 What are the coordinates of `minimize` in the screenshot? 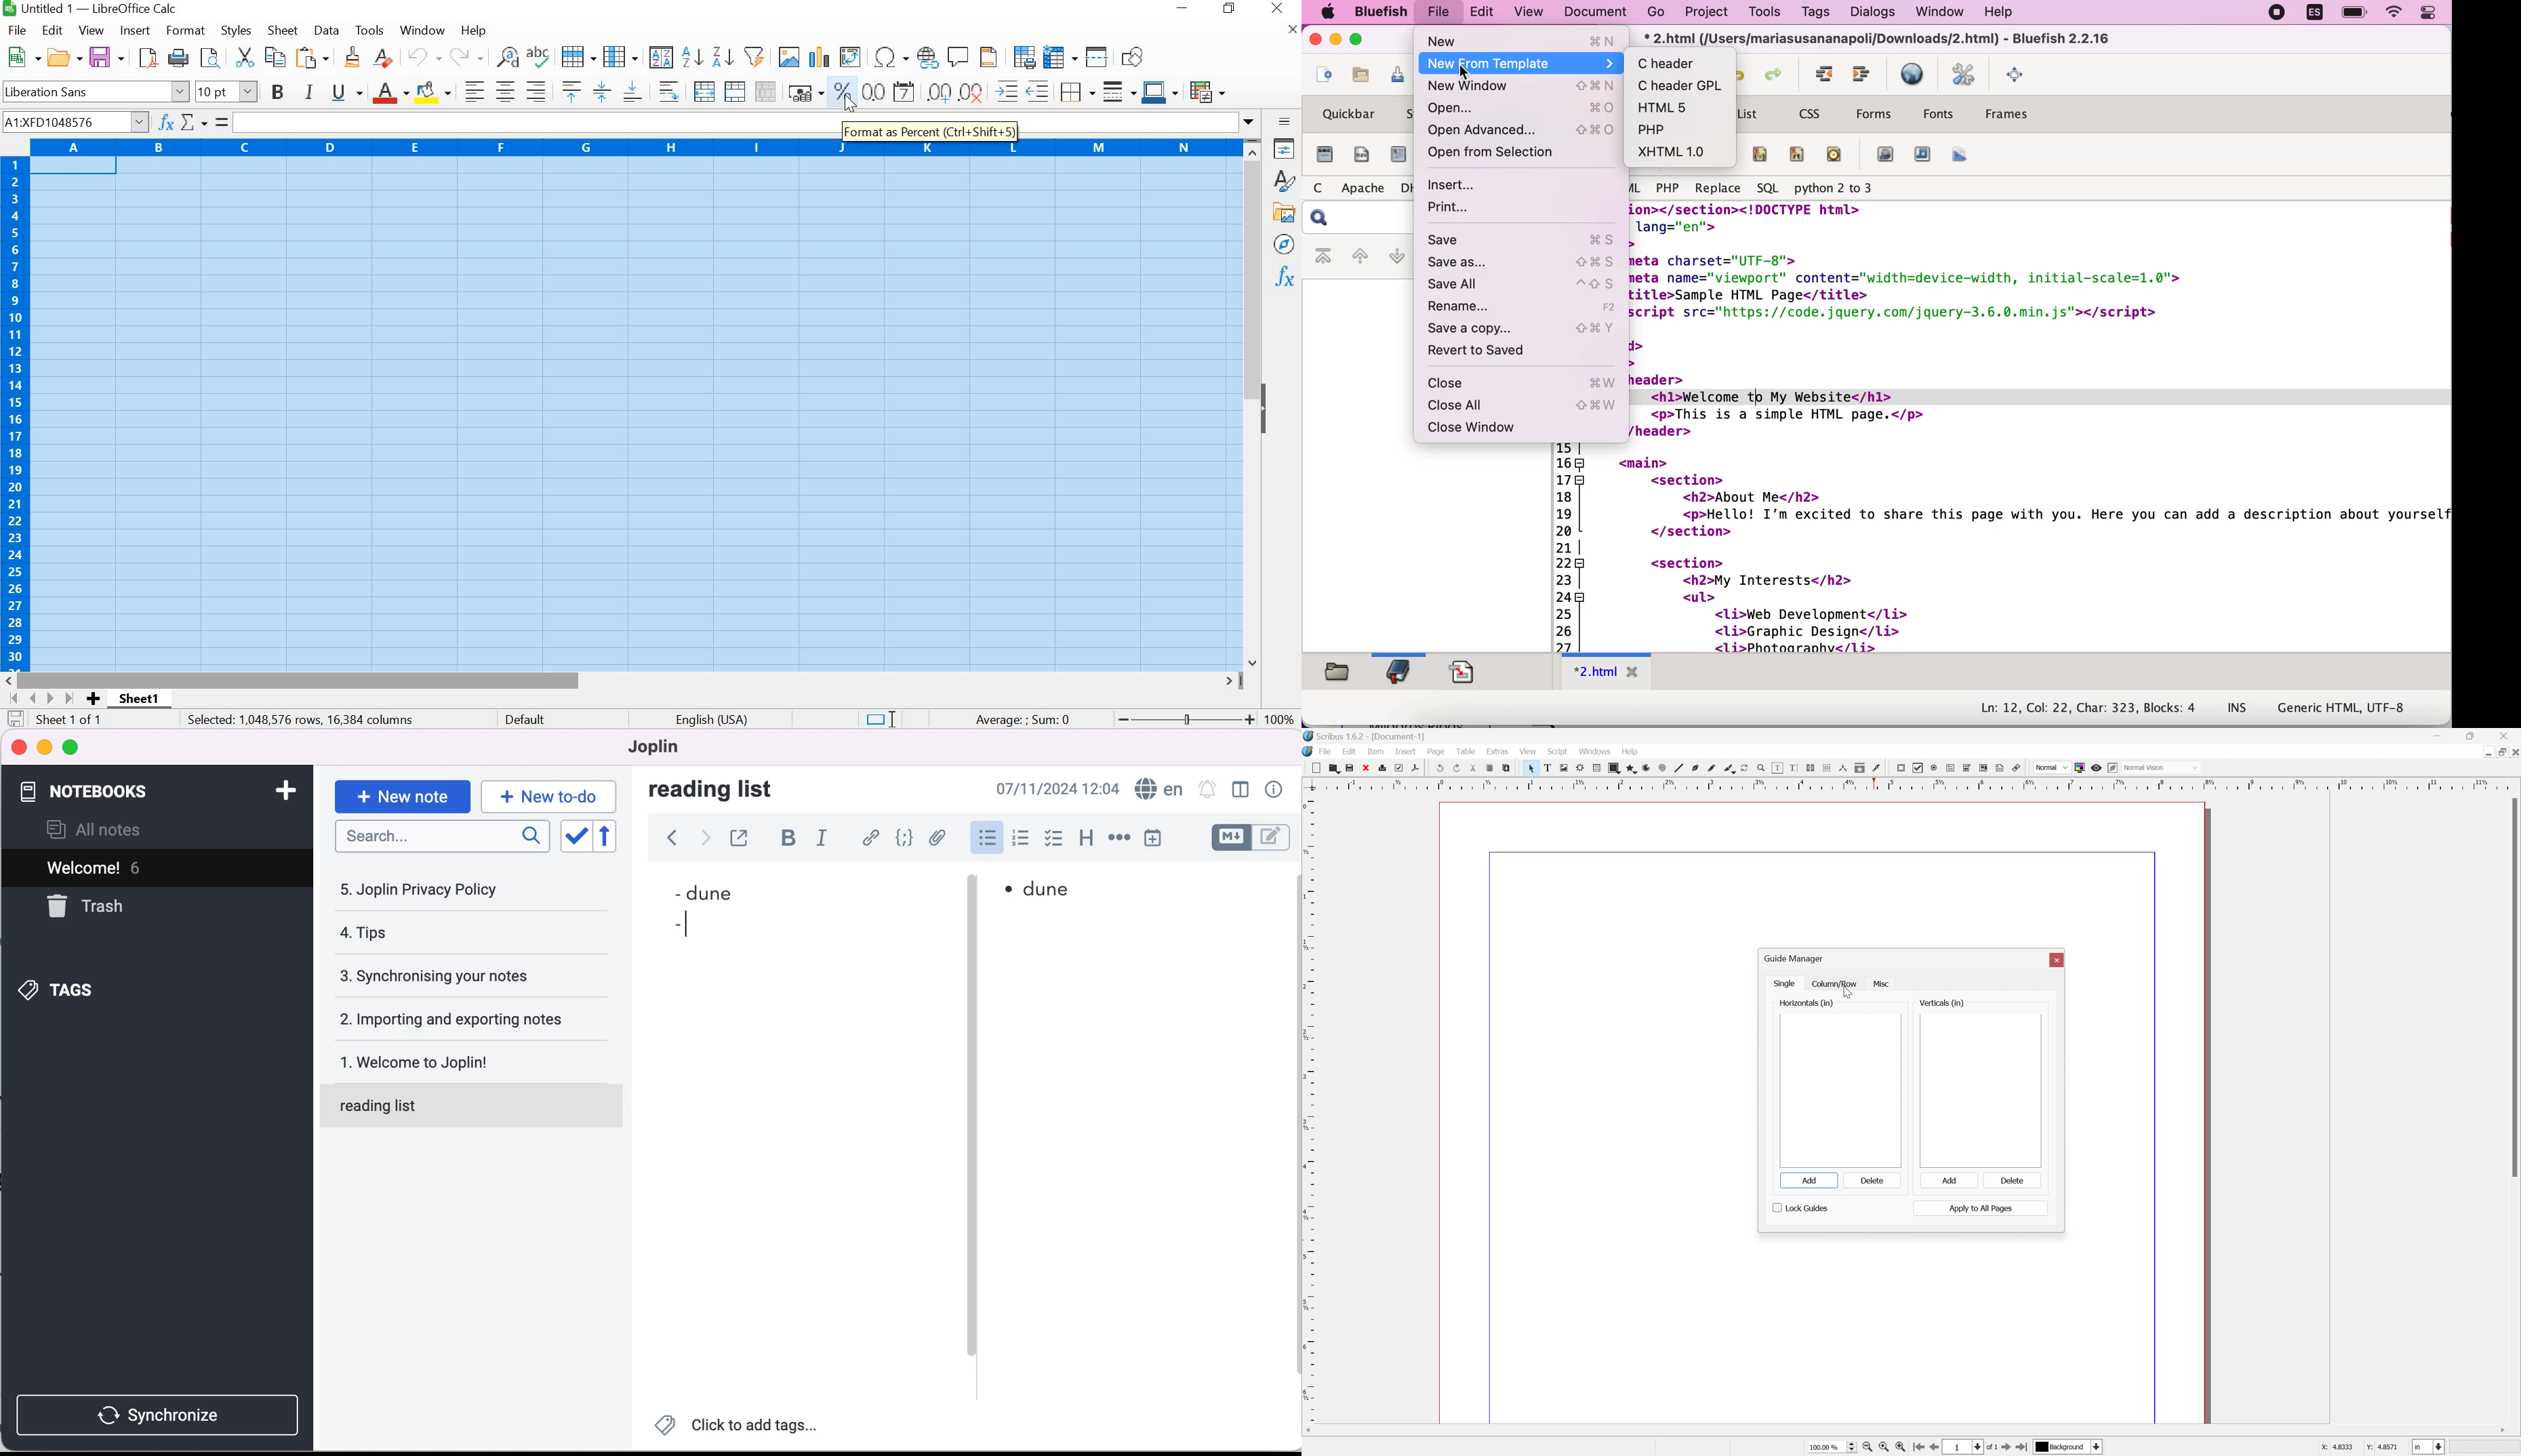 It's located at (45, 747).